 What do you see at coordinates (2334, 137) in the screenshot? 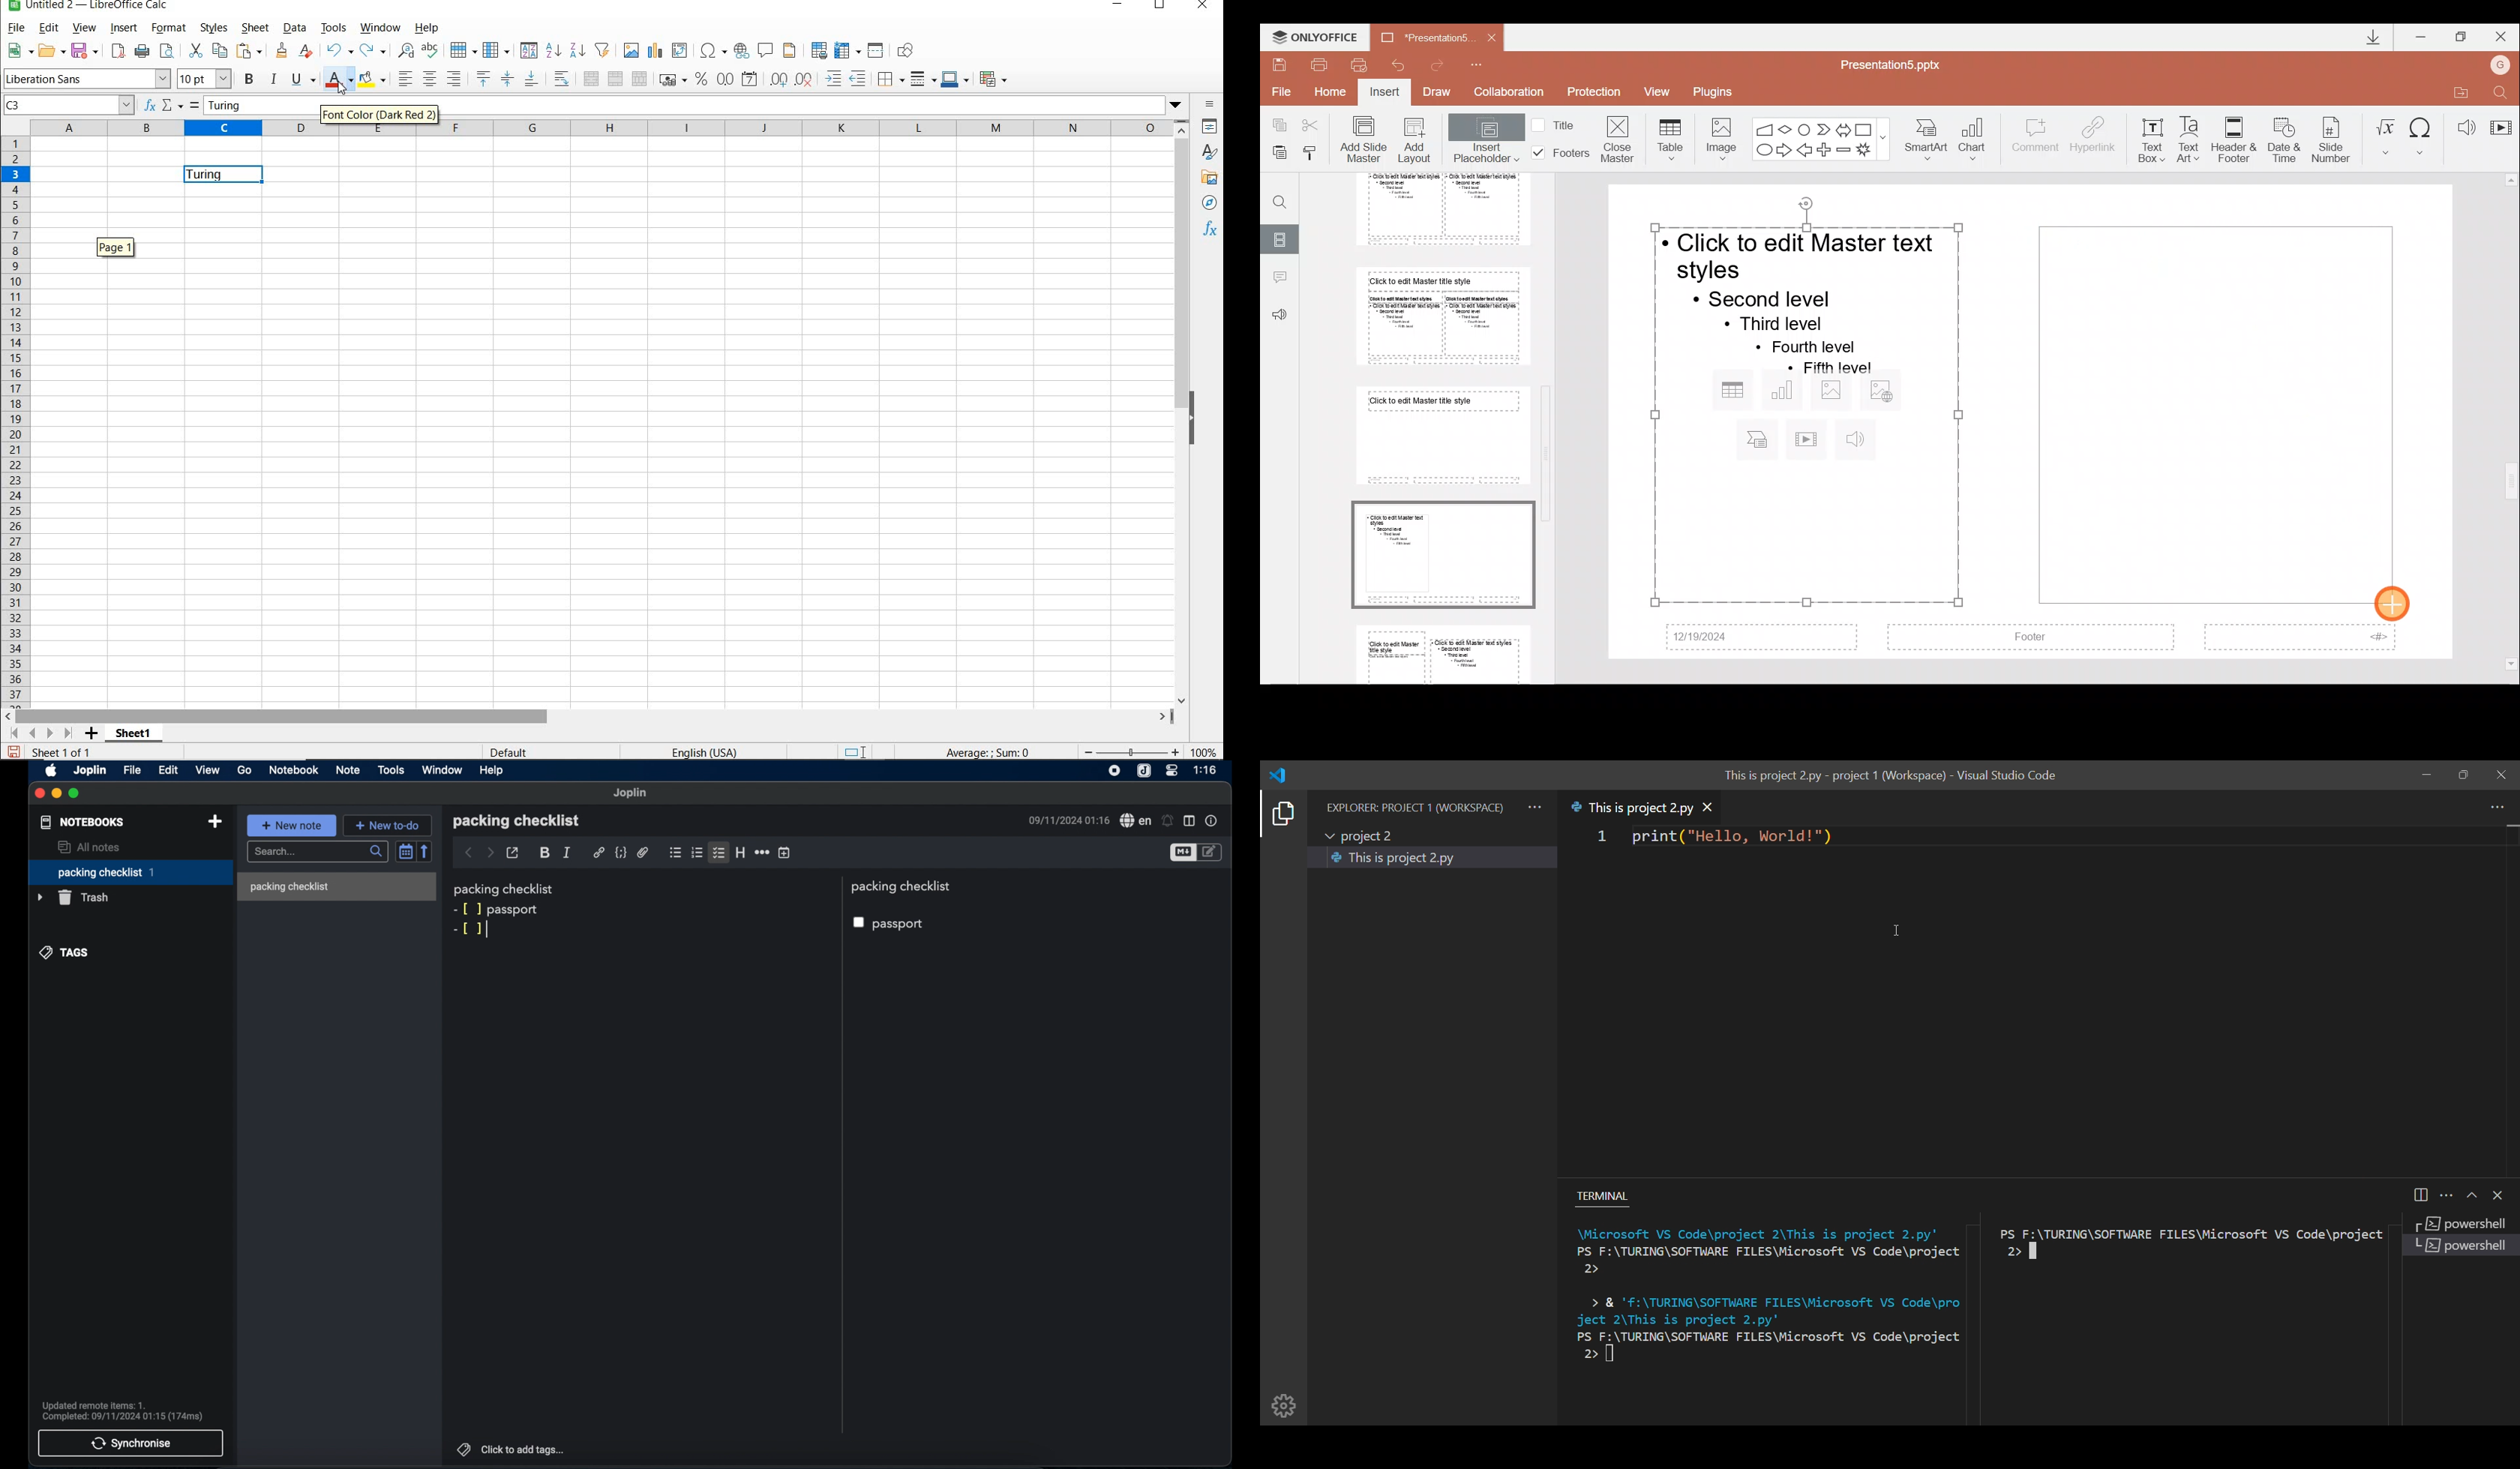
I see `Slide number` at bounding box center [2334, 137].